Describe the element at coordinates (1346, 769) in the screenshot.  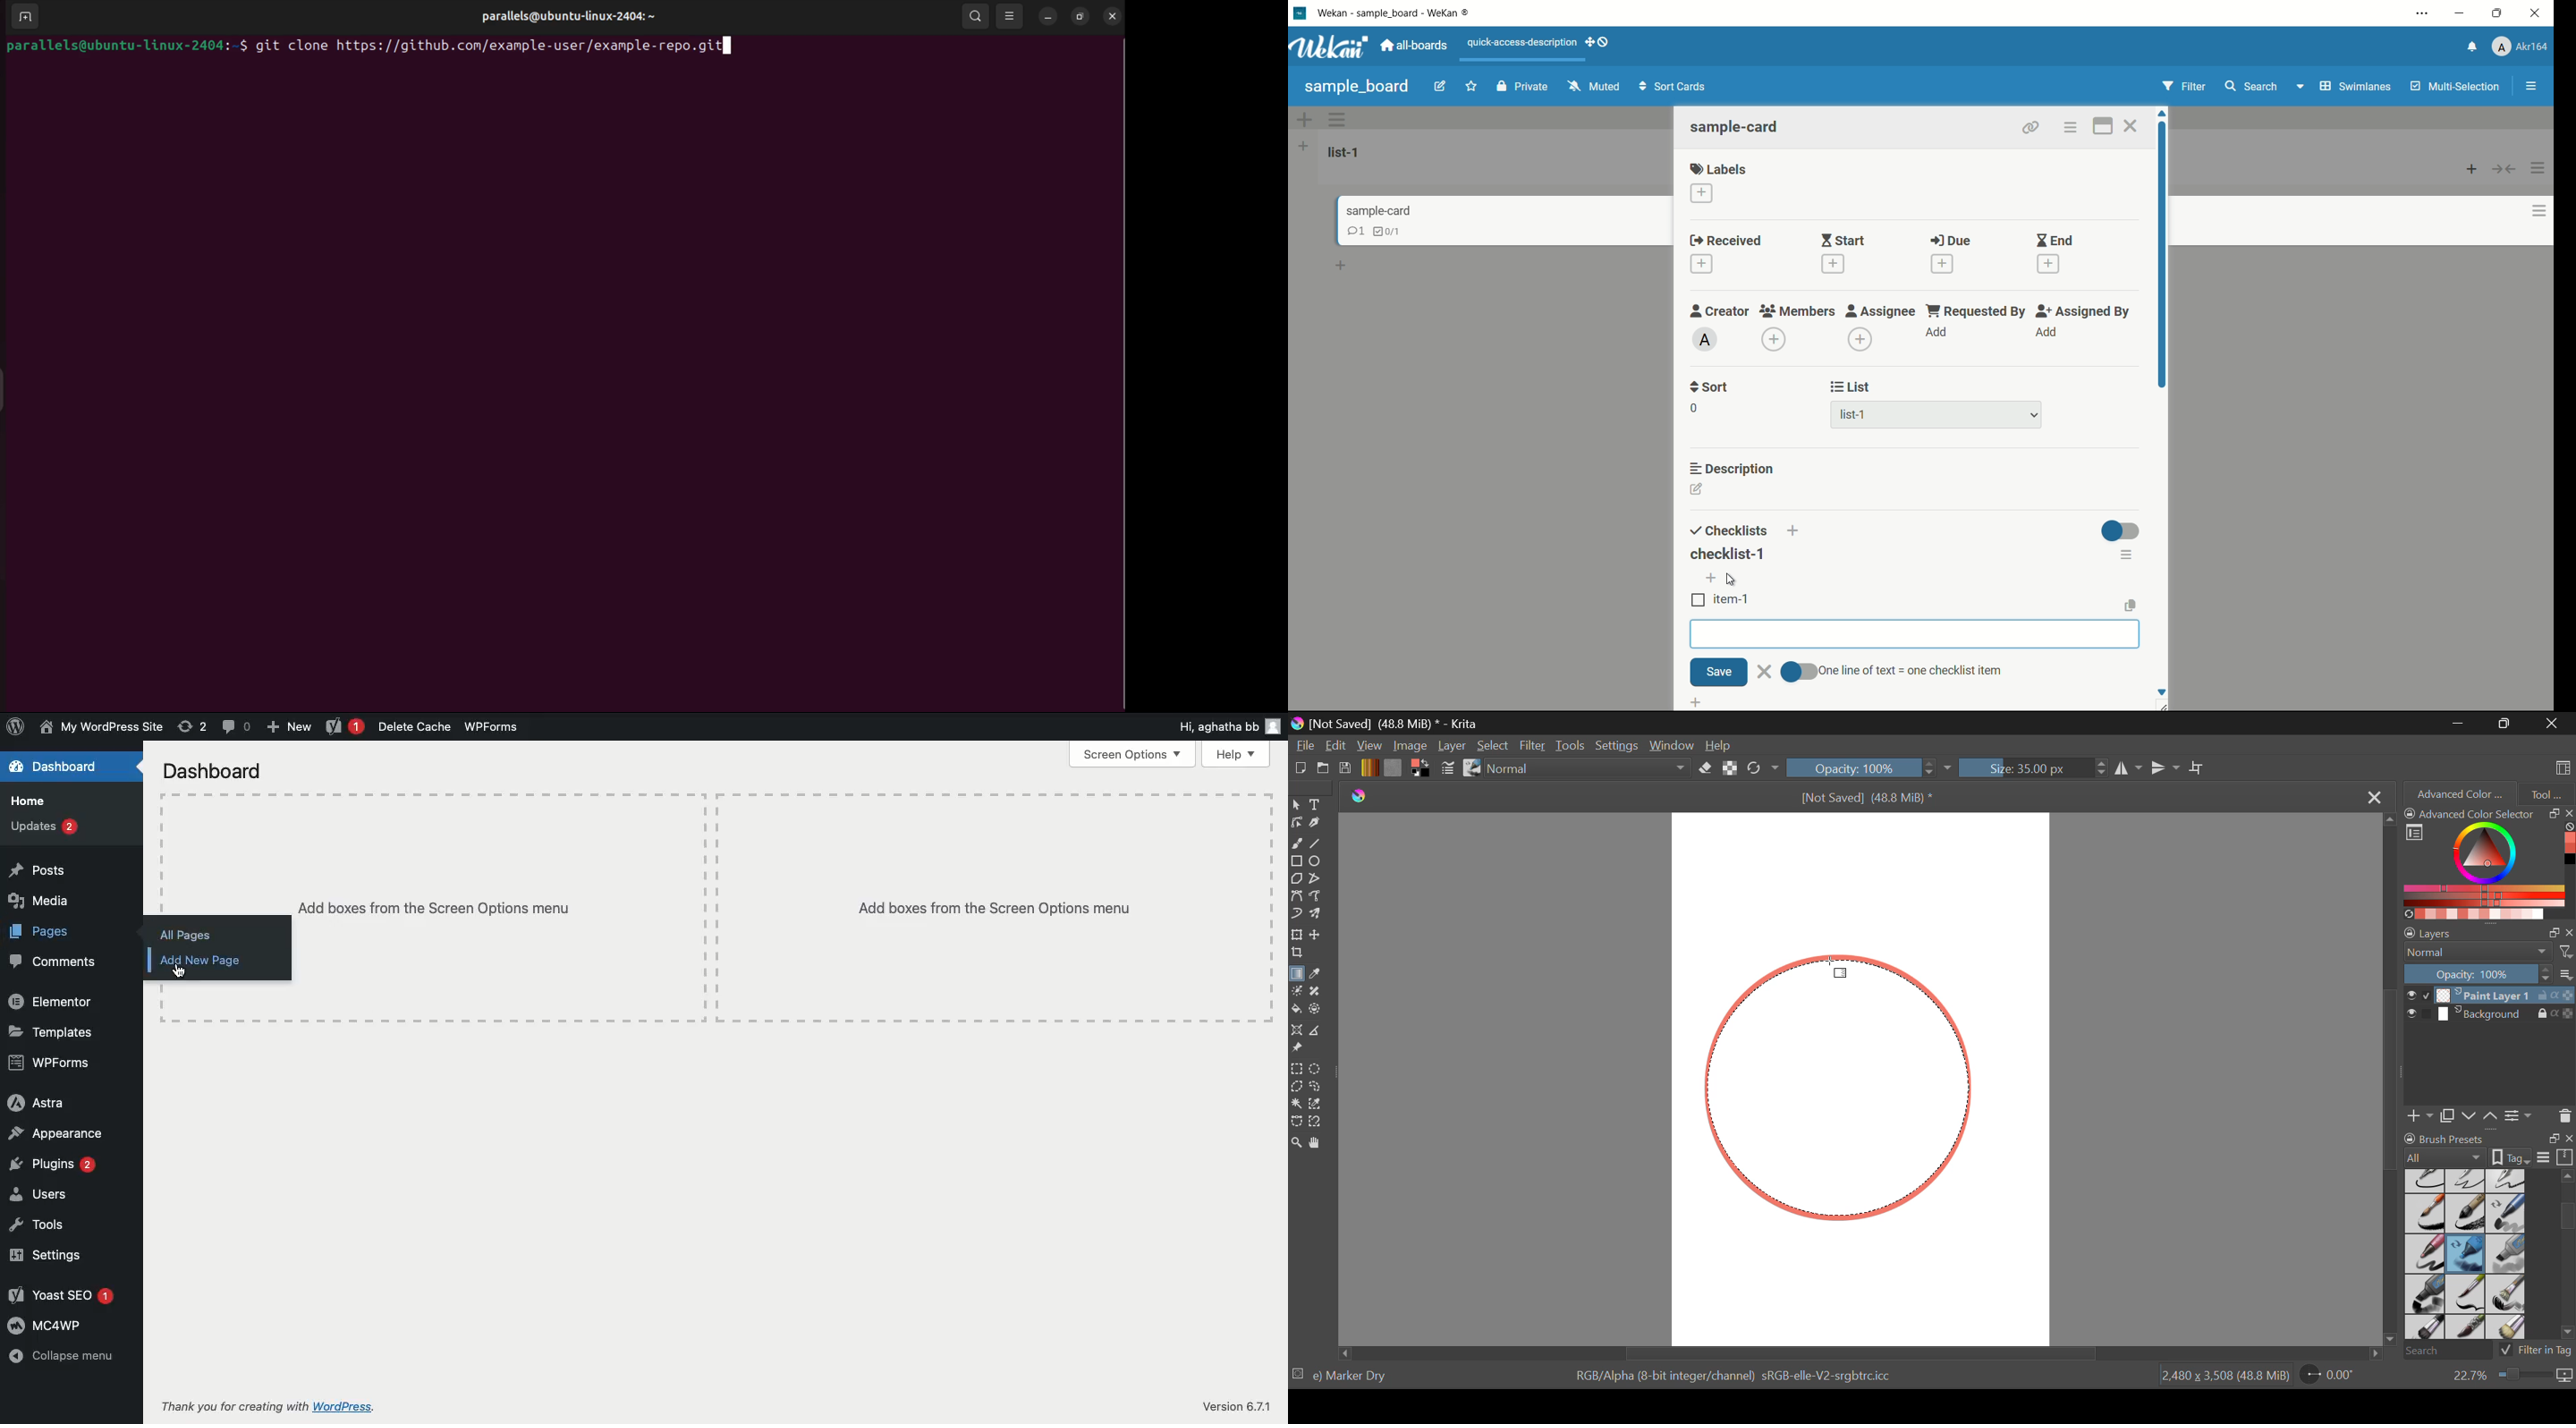
I see `Save` at that location.